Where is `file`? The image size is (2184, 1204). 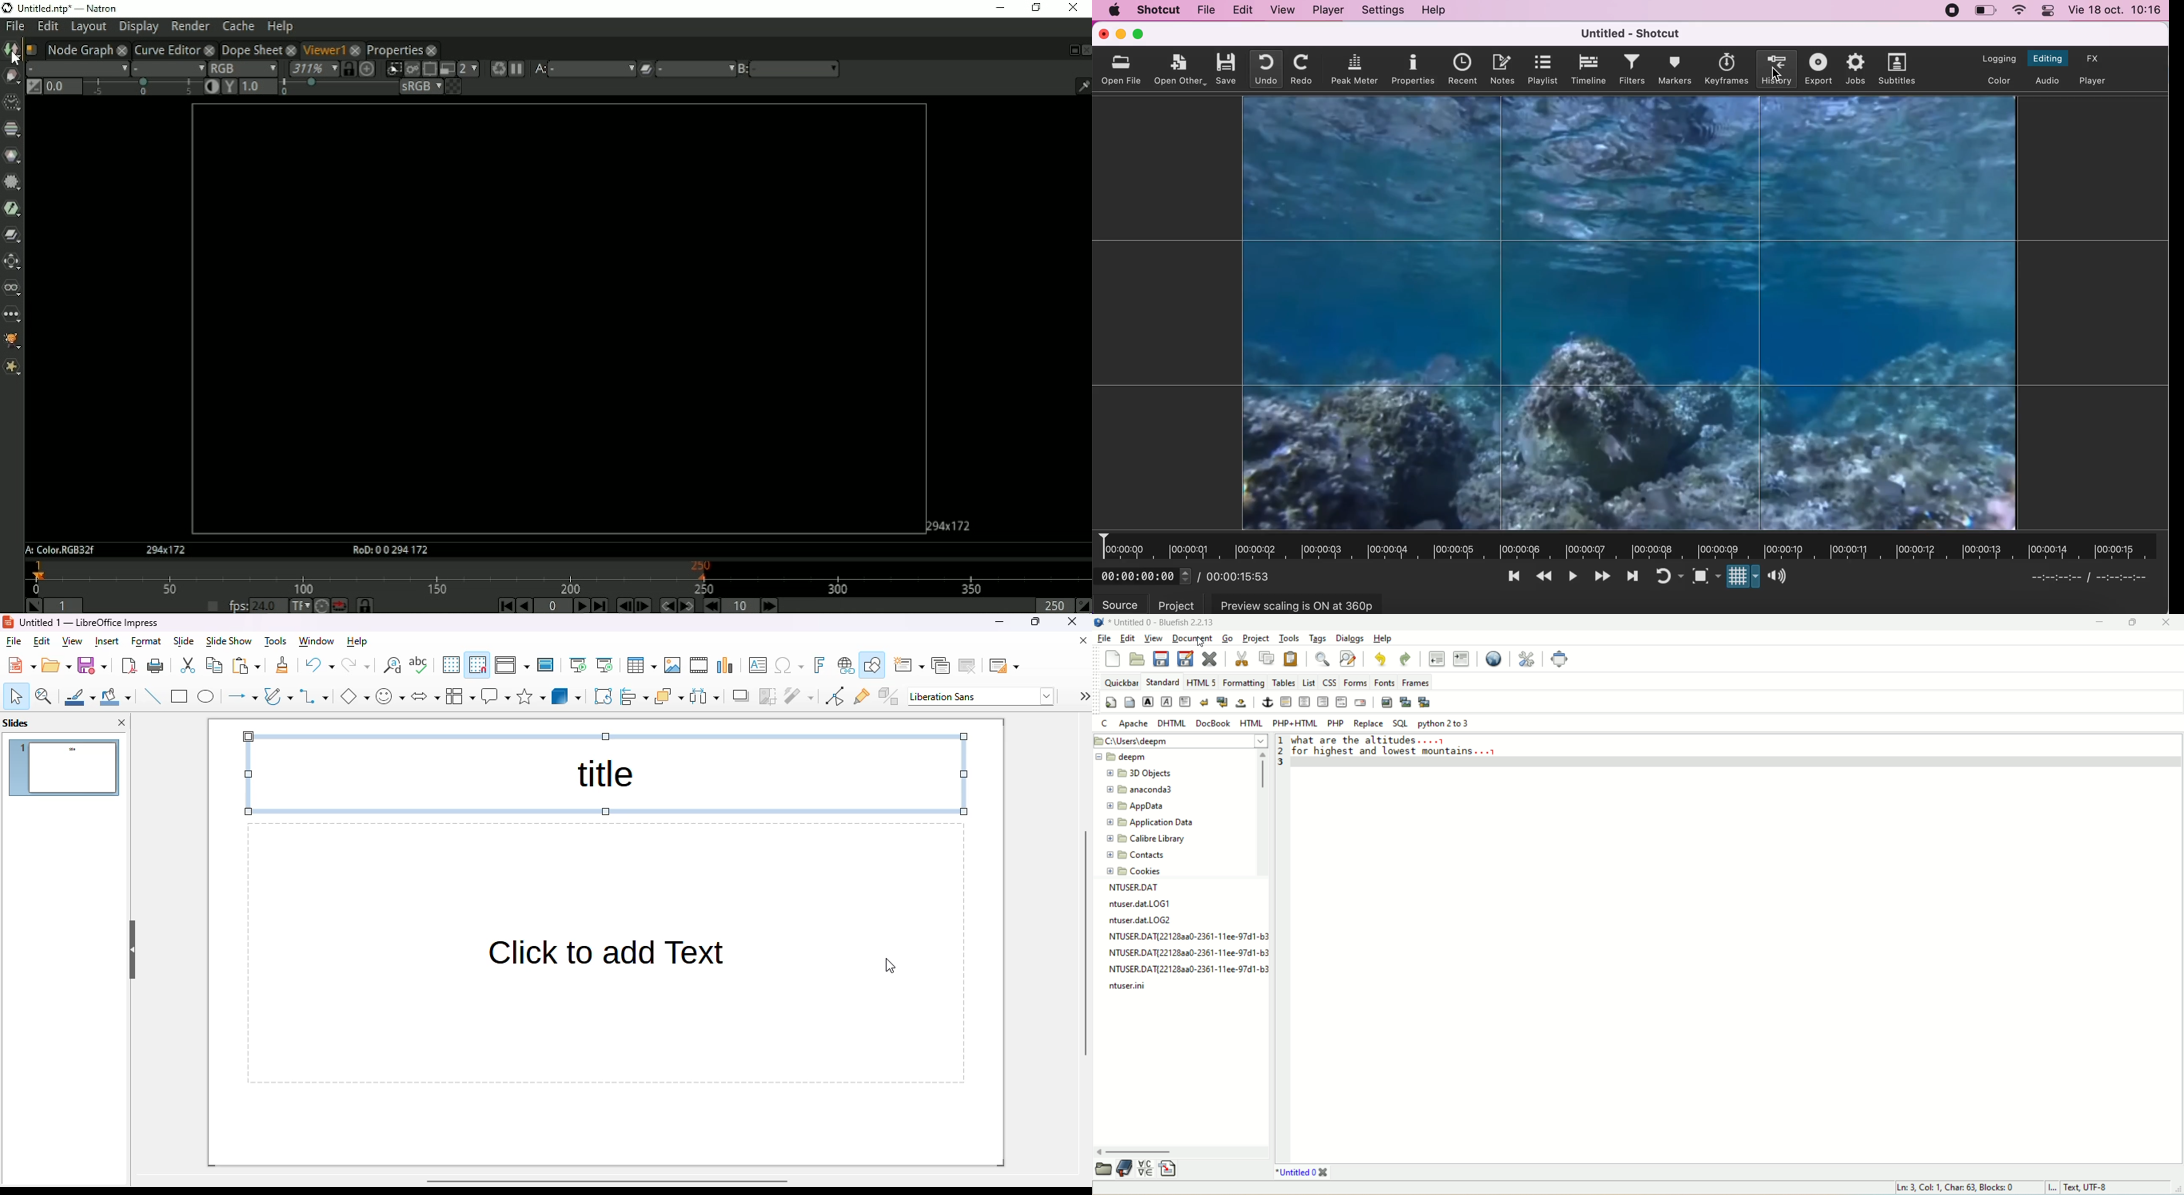 file is located at coordinates (14, 641).